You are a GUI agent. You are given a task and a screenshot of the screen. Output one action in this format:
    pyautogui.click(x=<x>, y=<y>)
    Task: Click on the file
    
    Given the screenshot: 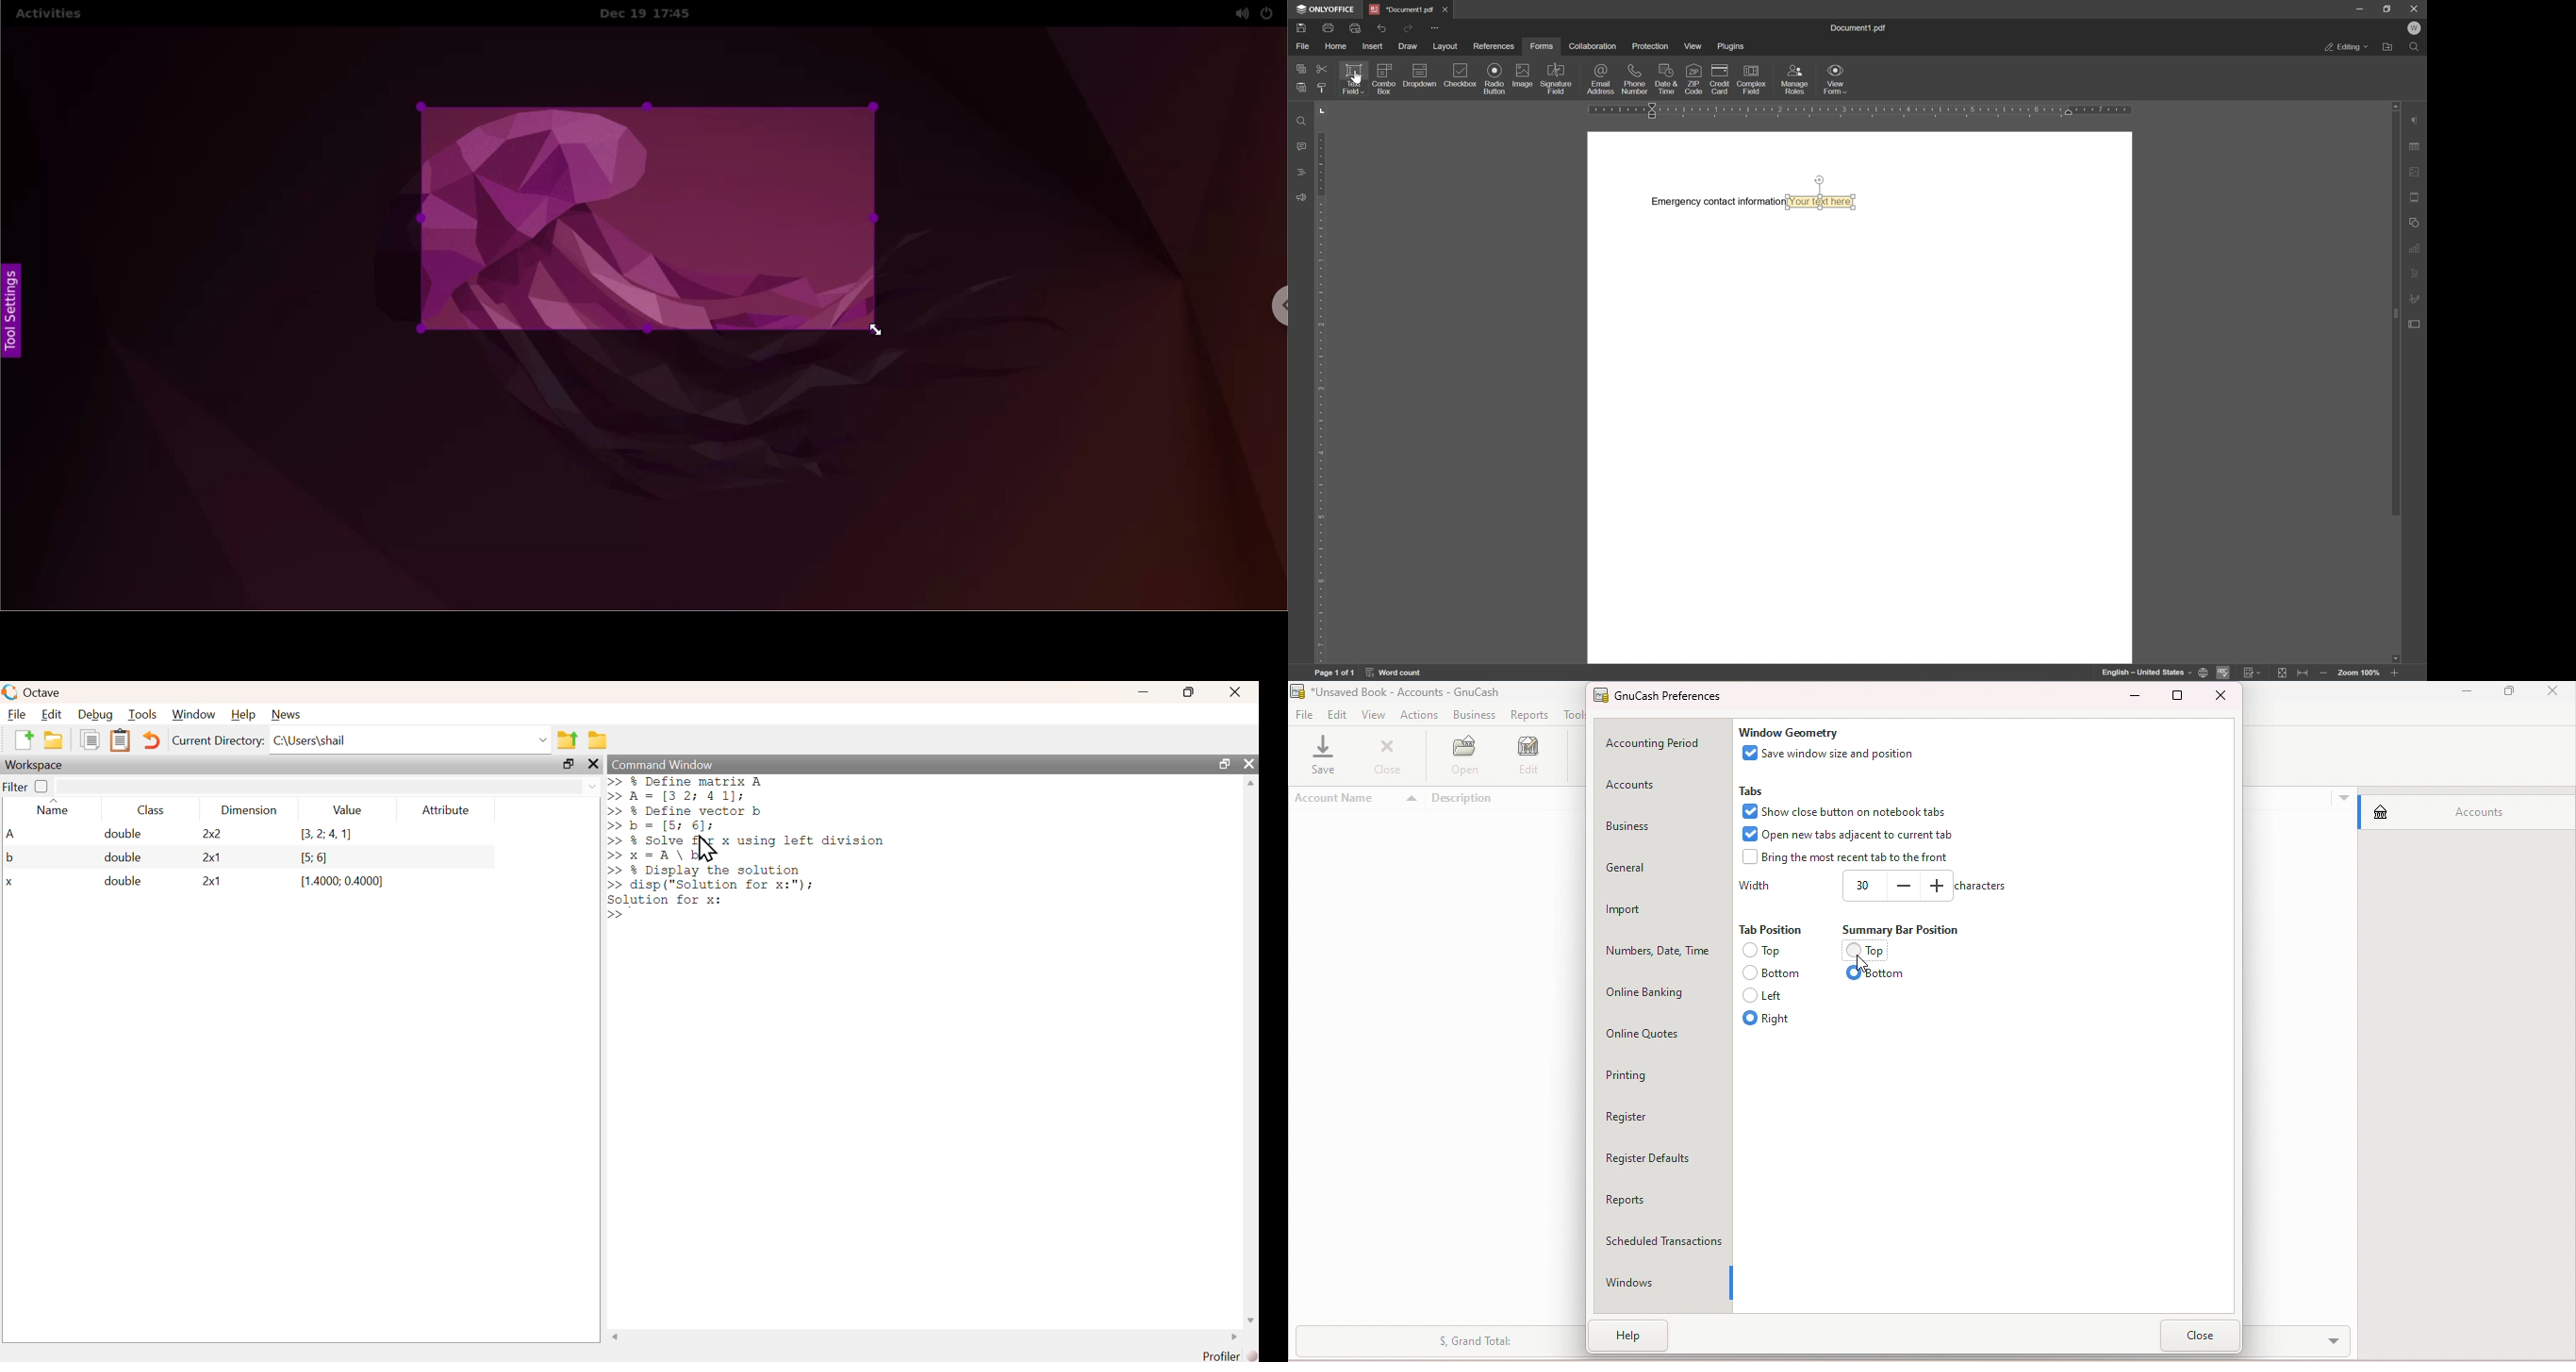 What is the action you would take?
    pyautogui.click(x=1303, y=46)
    